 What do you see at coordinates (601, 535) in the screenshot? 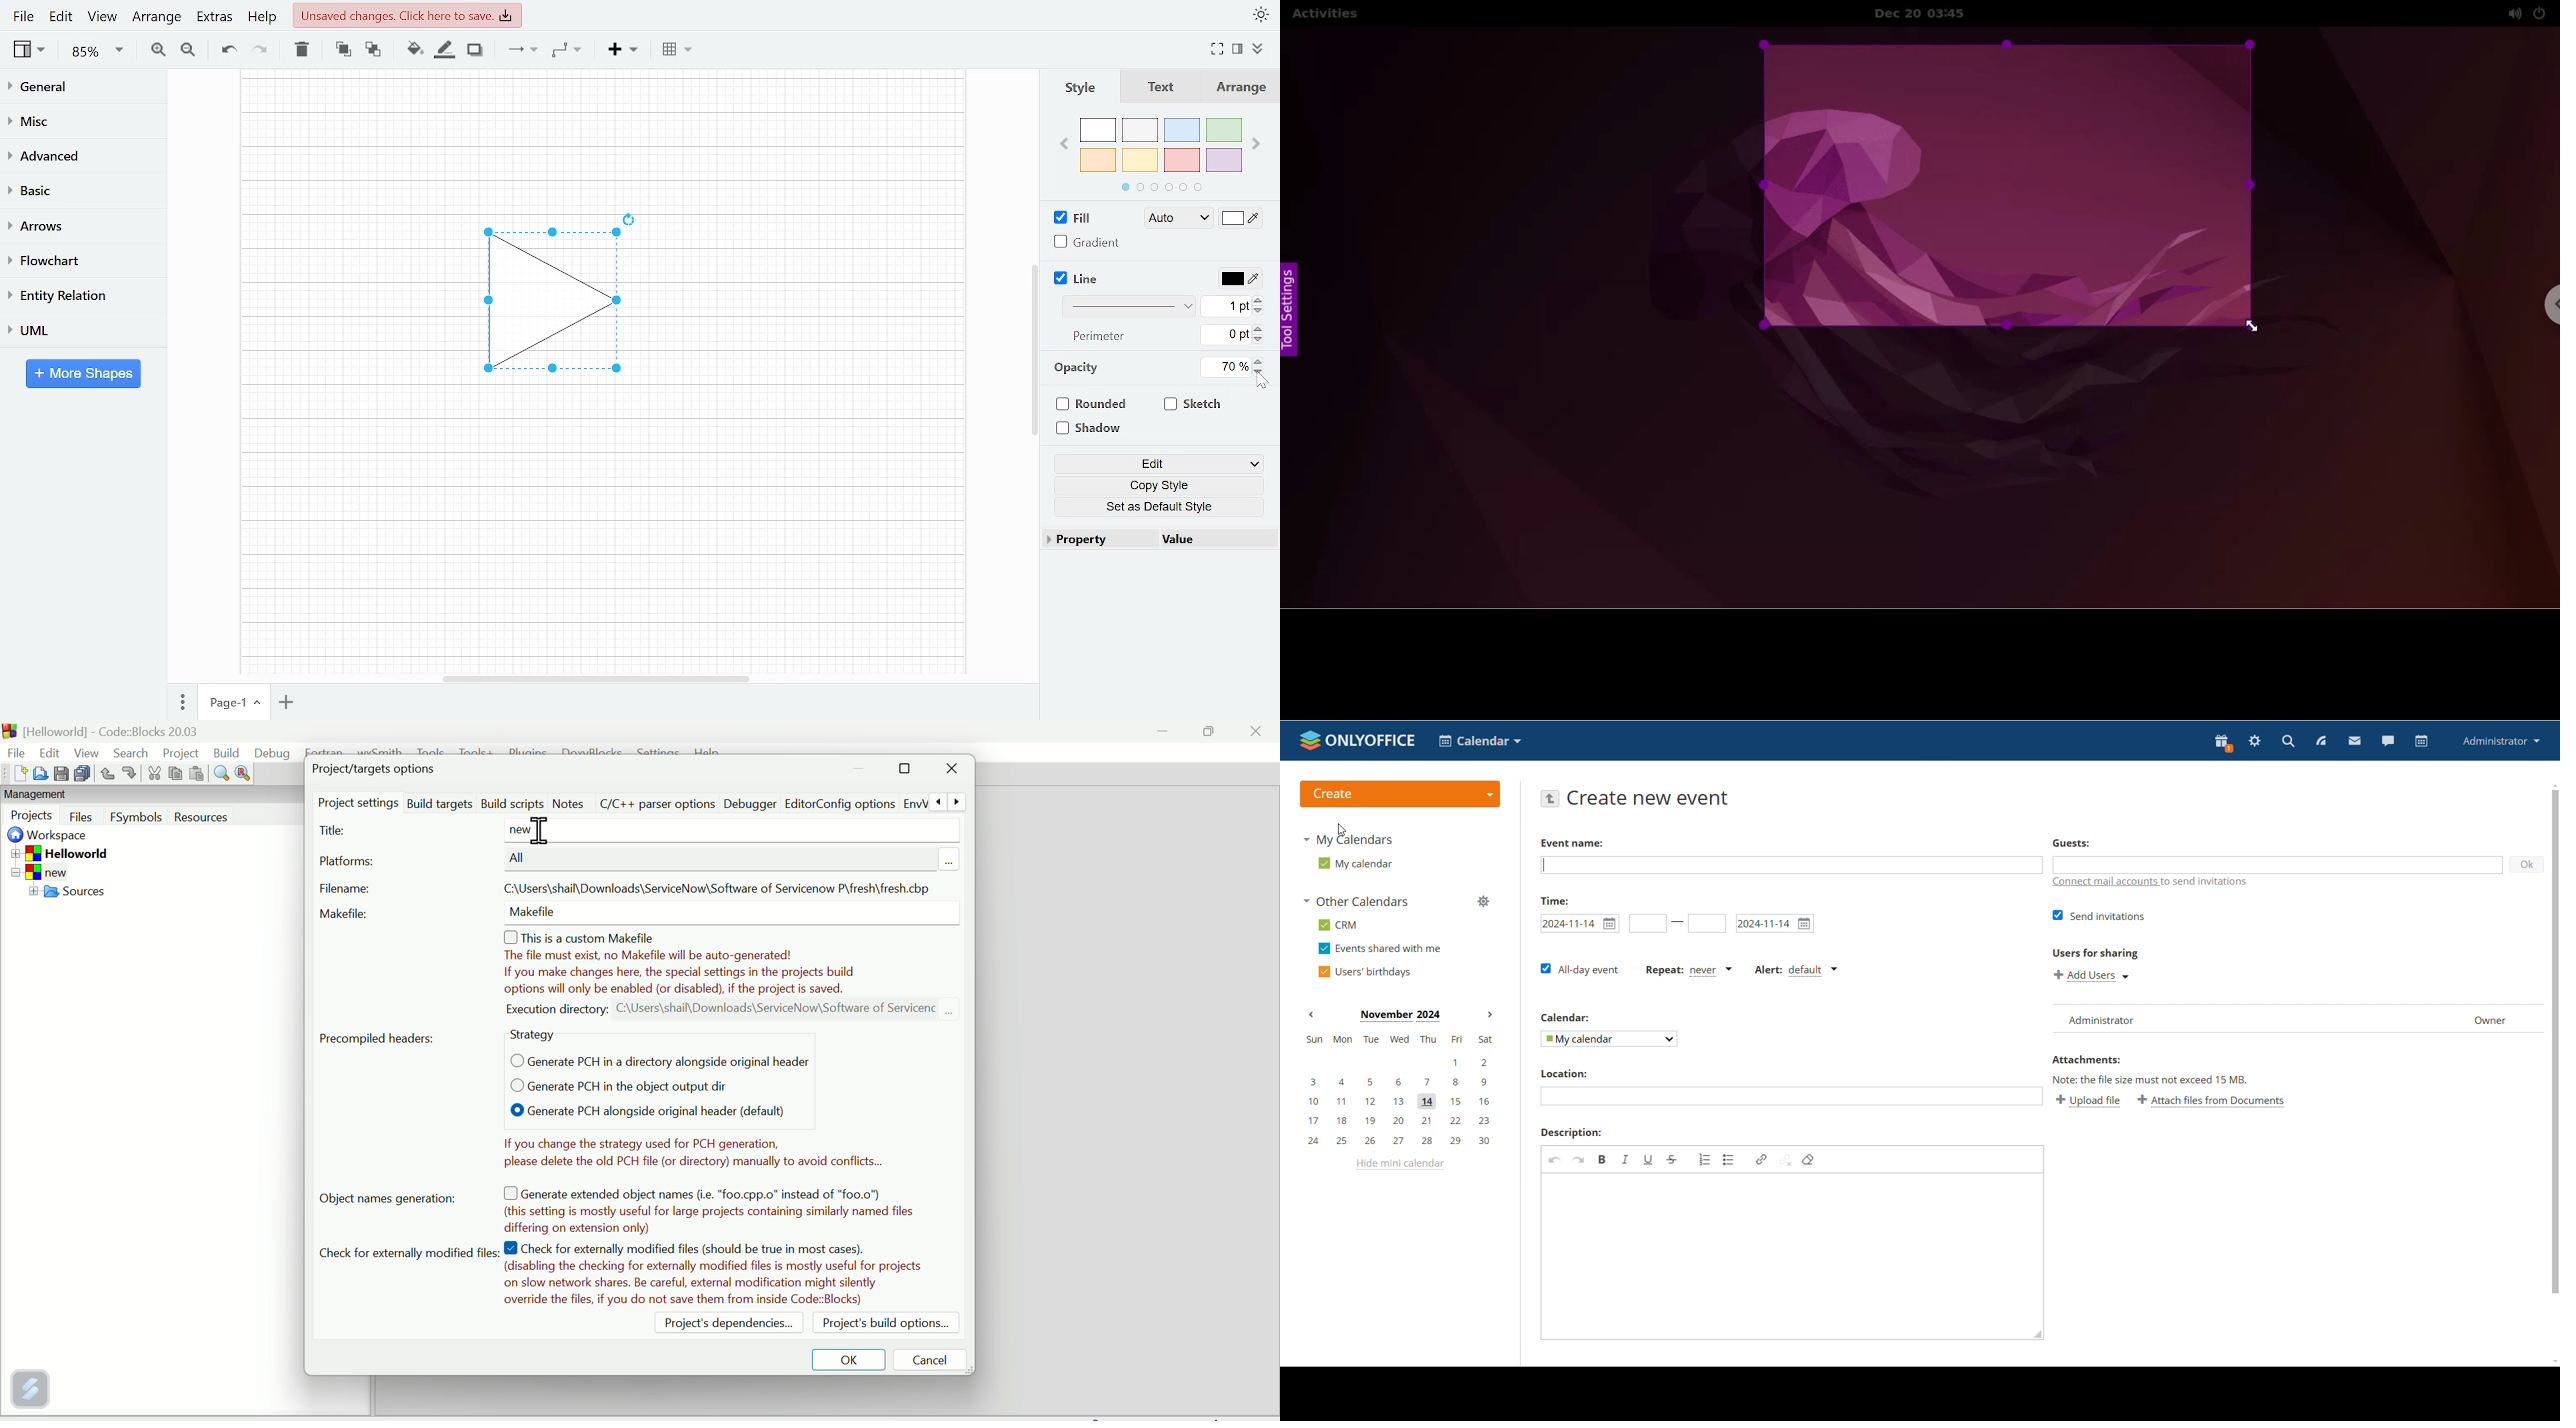
I see `workspace` at bounding box center [601, 535].